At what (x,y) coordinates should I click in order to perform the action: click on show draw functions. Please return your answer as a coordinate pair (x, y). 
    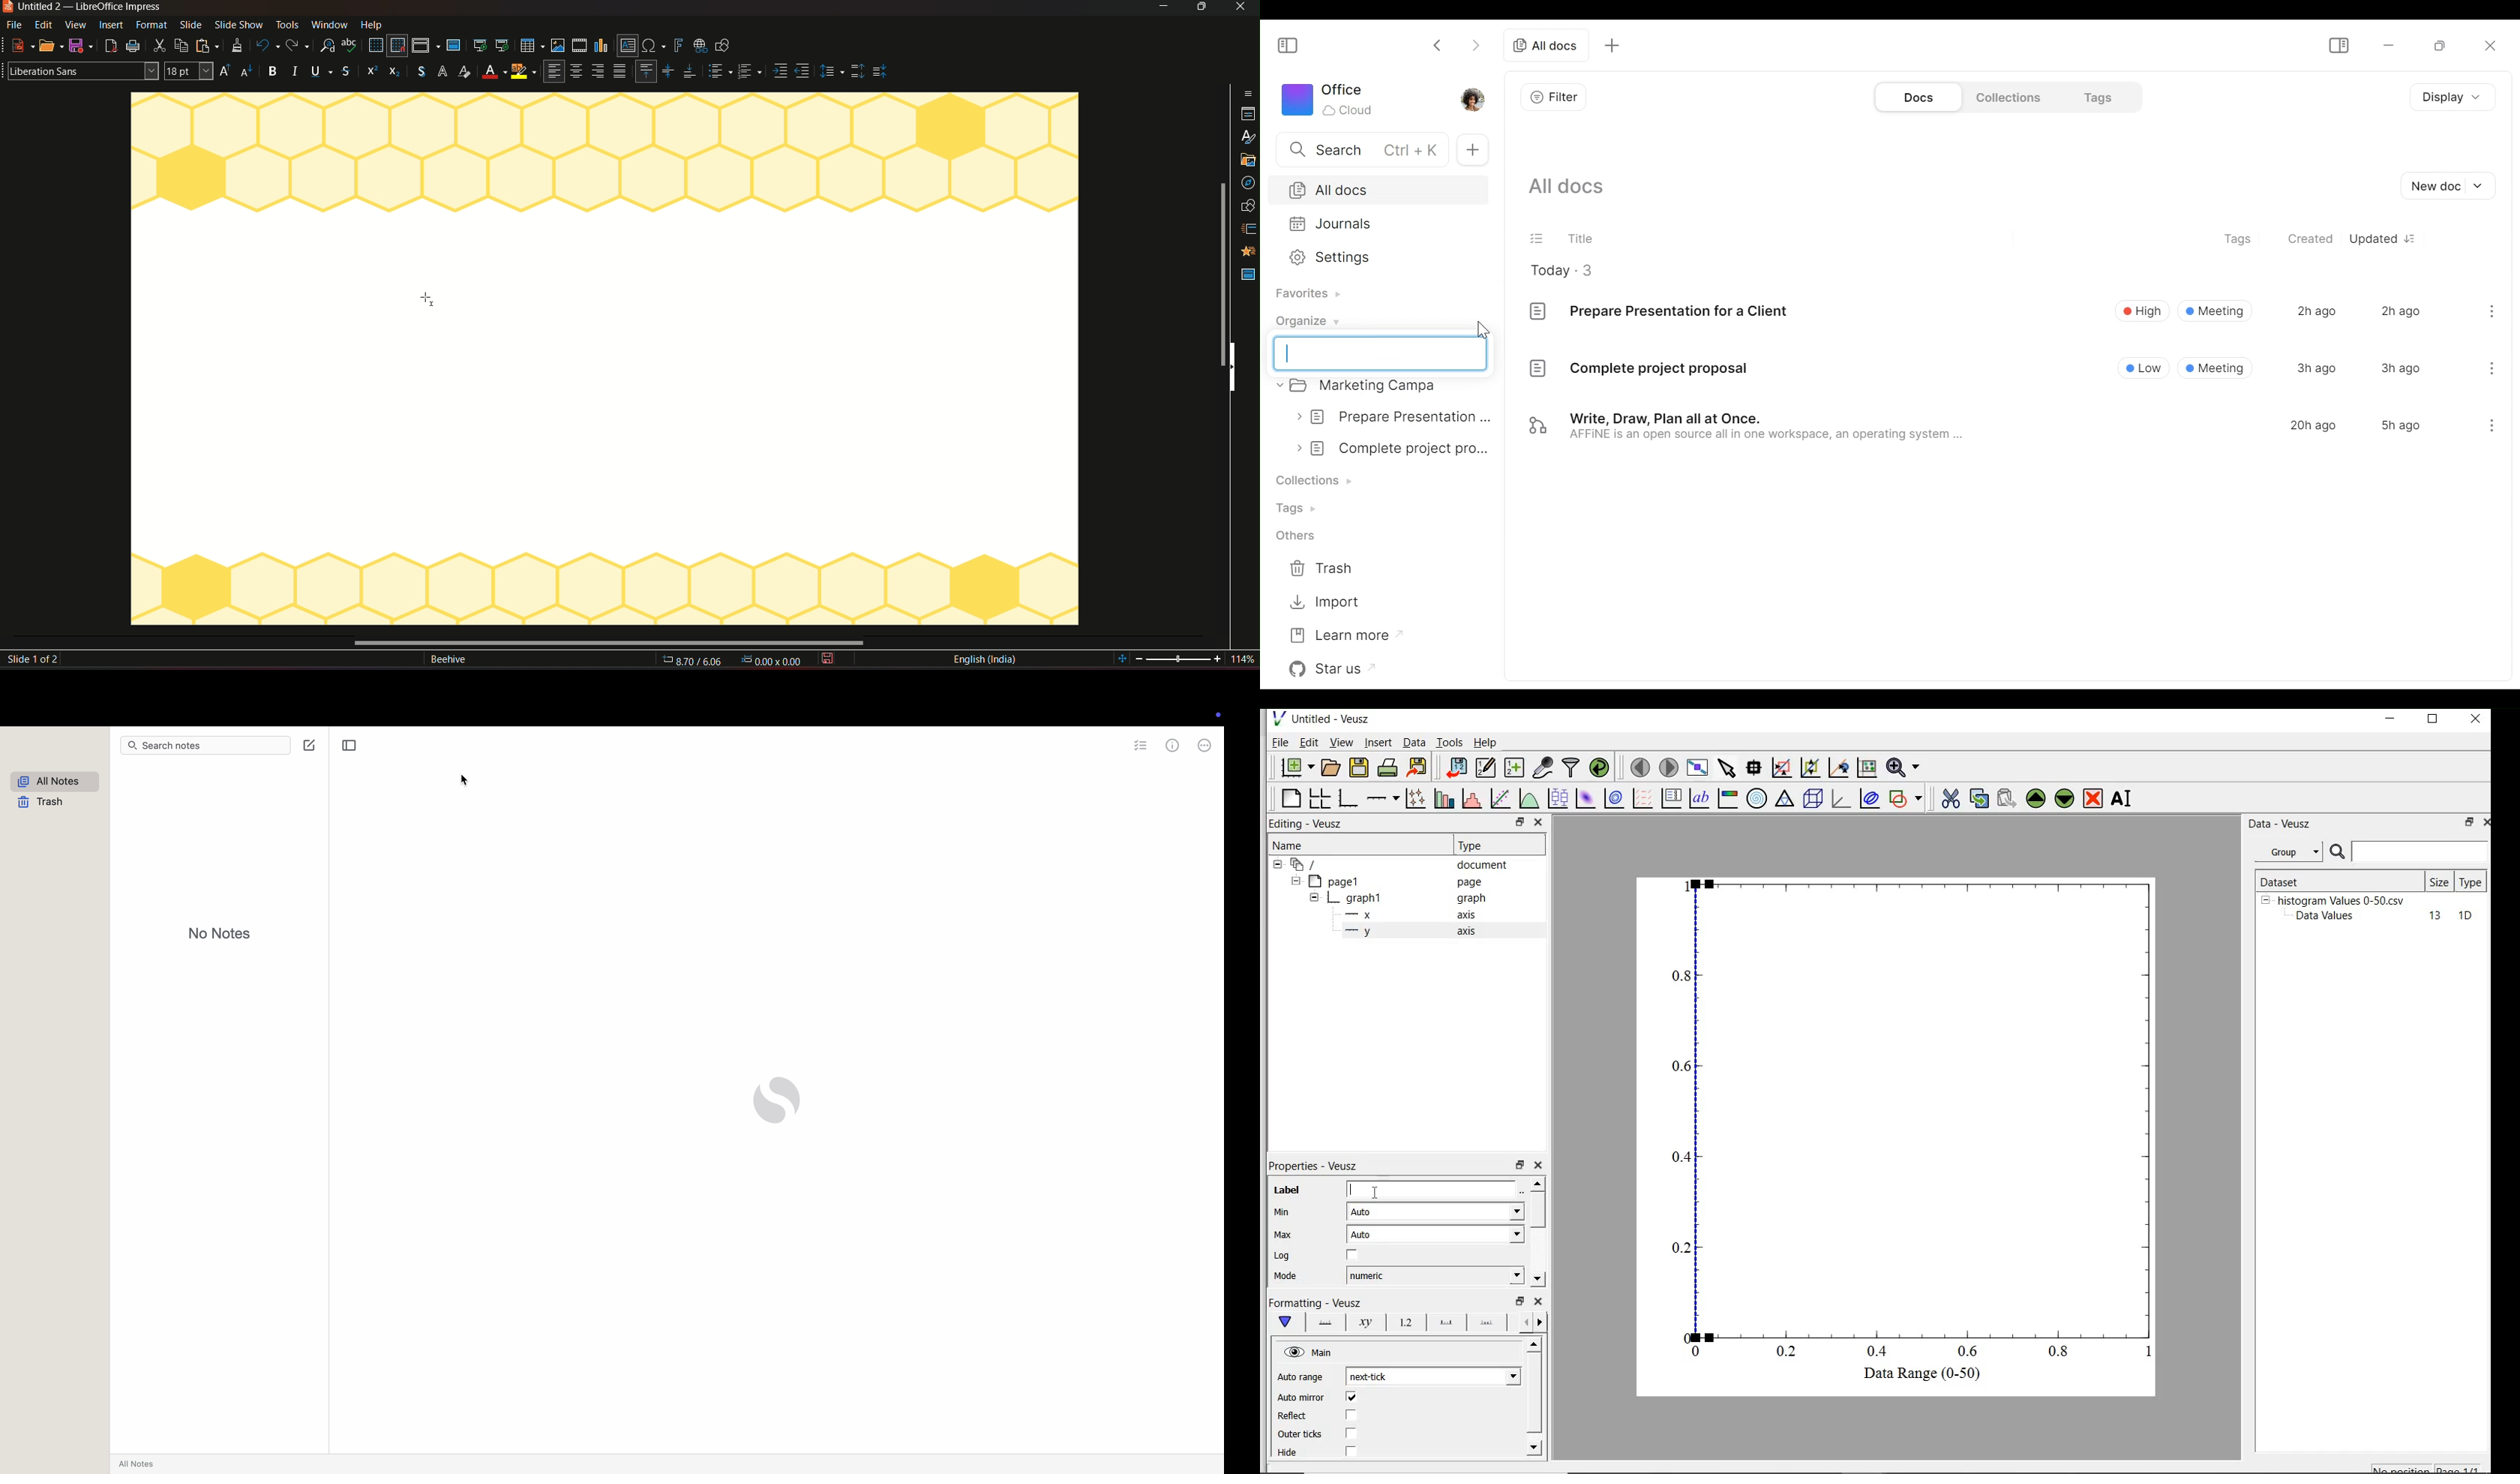
    Looking at the image, I should click on (727, 47).